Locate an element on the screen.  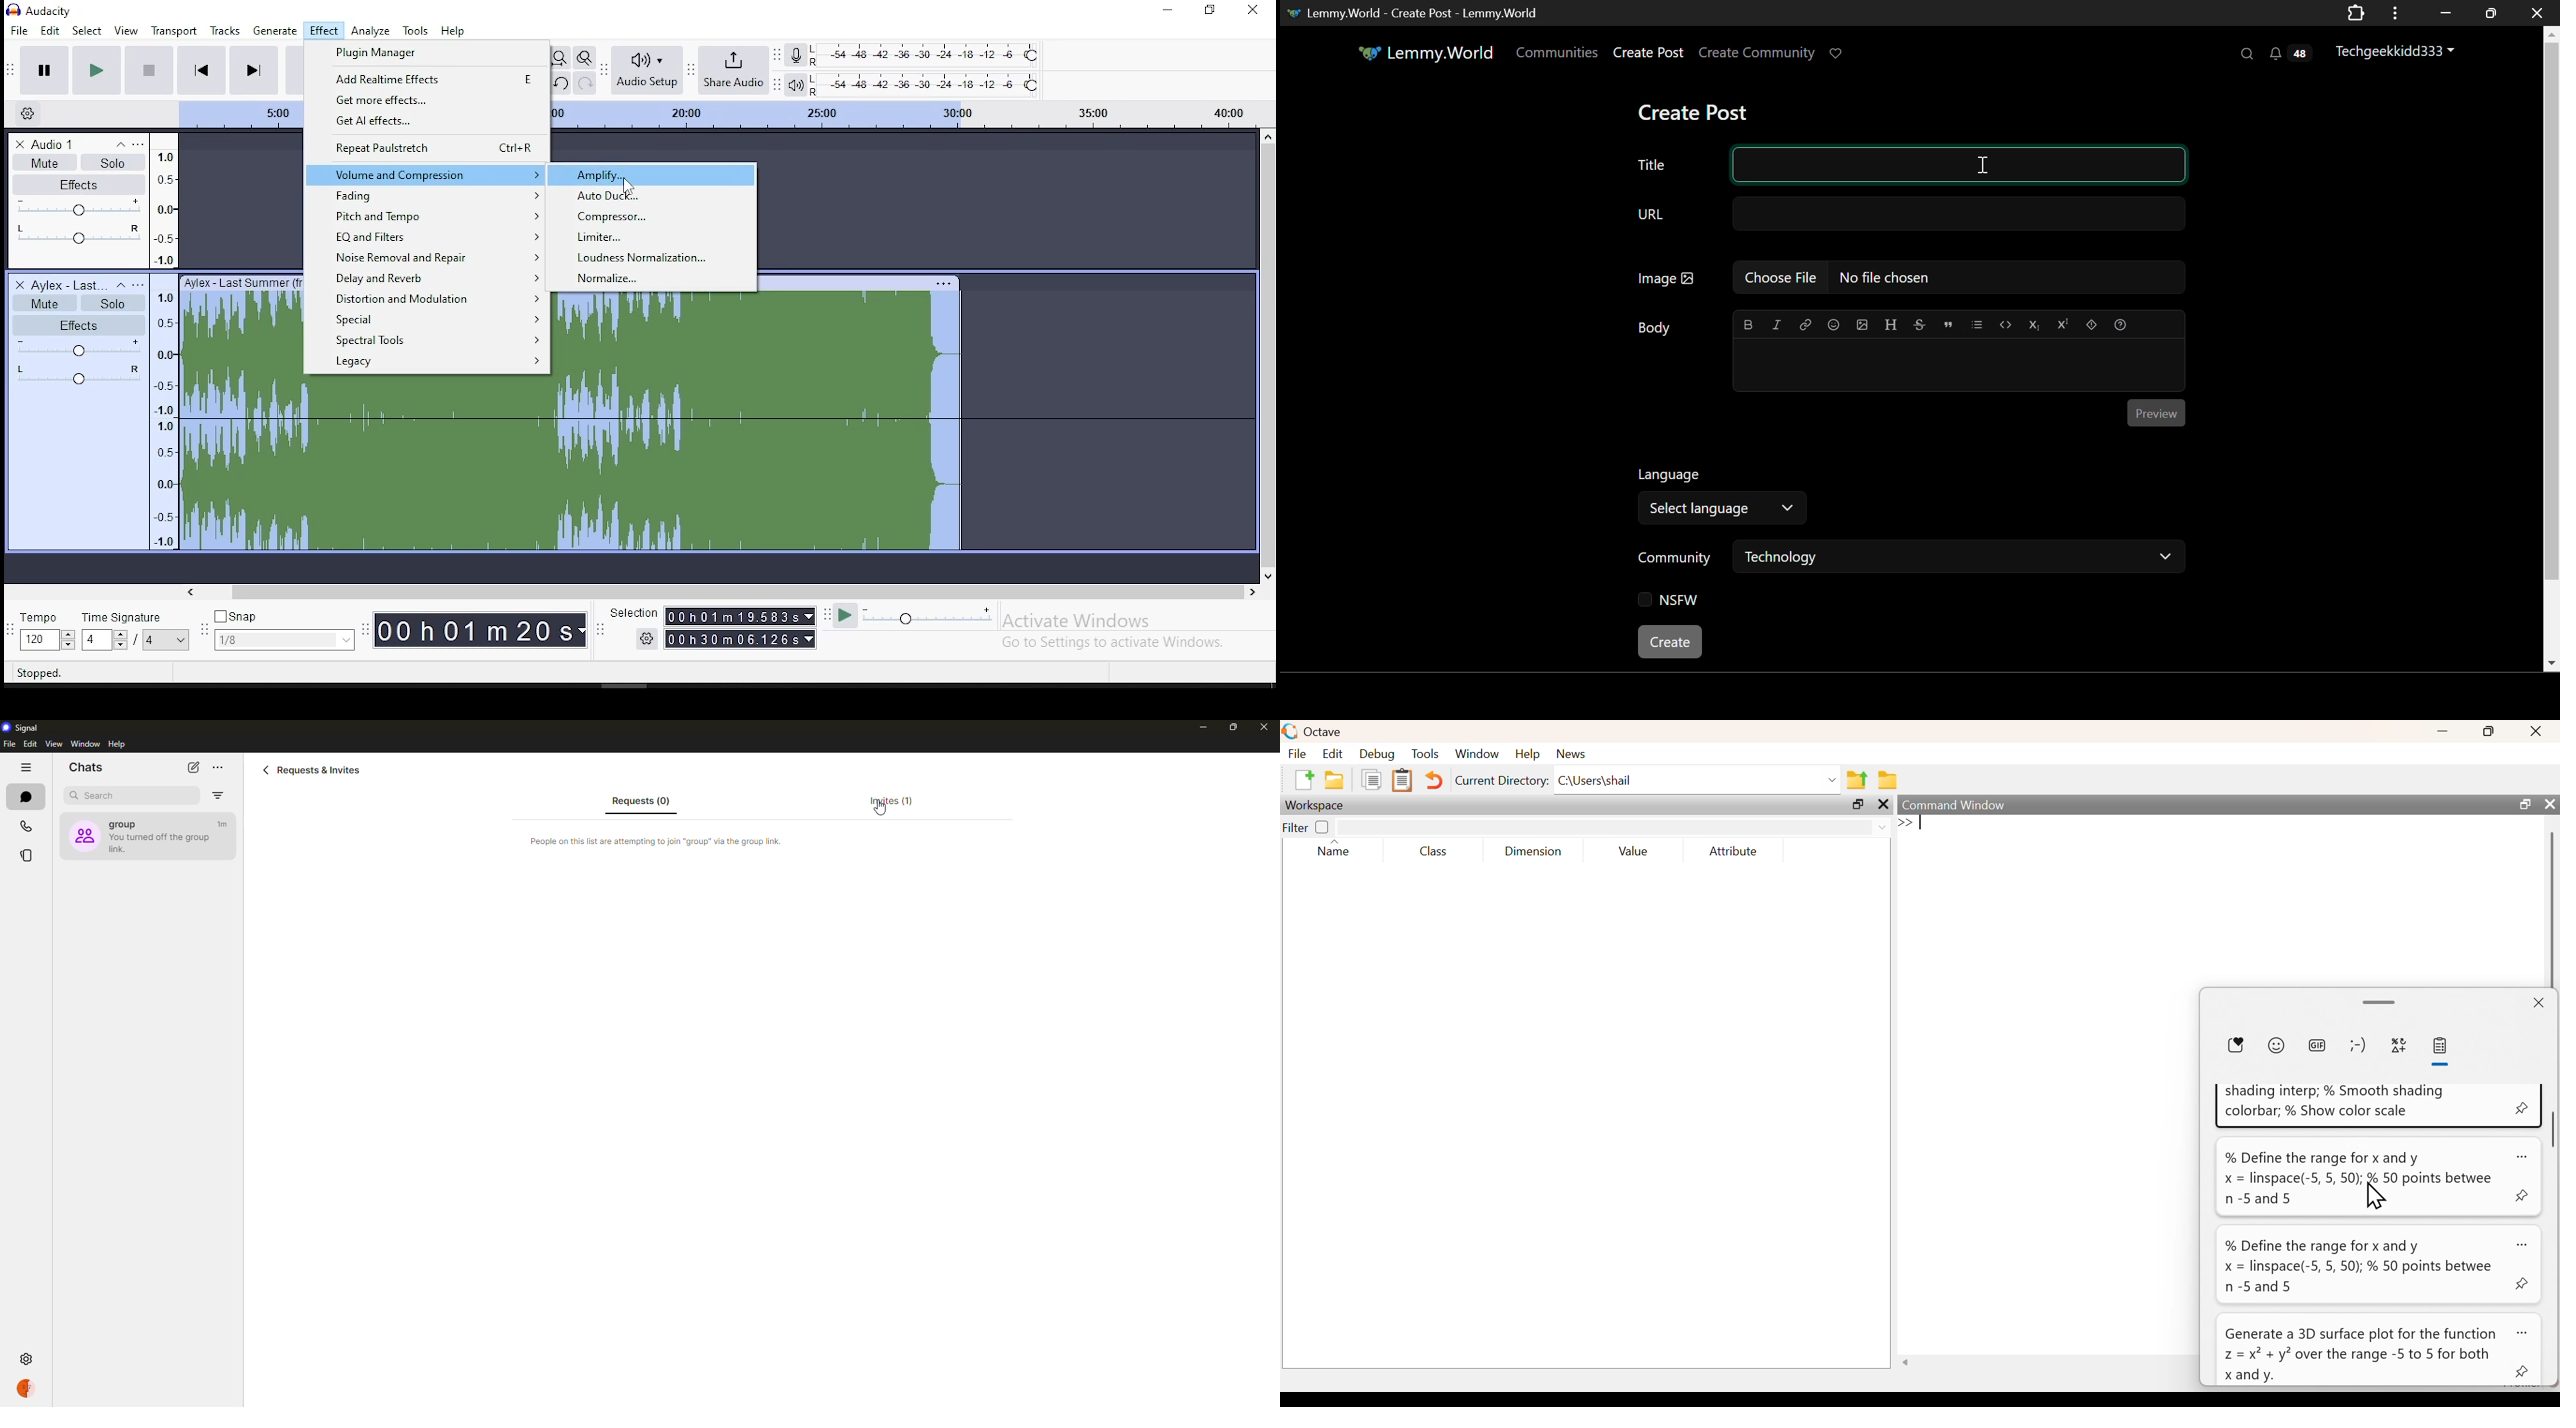
spoiler is located at coordinates (2092, 323).